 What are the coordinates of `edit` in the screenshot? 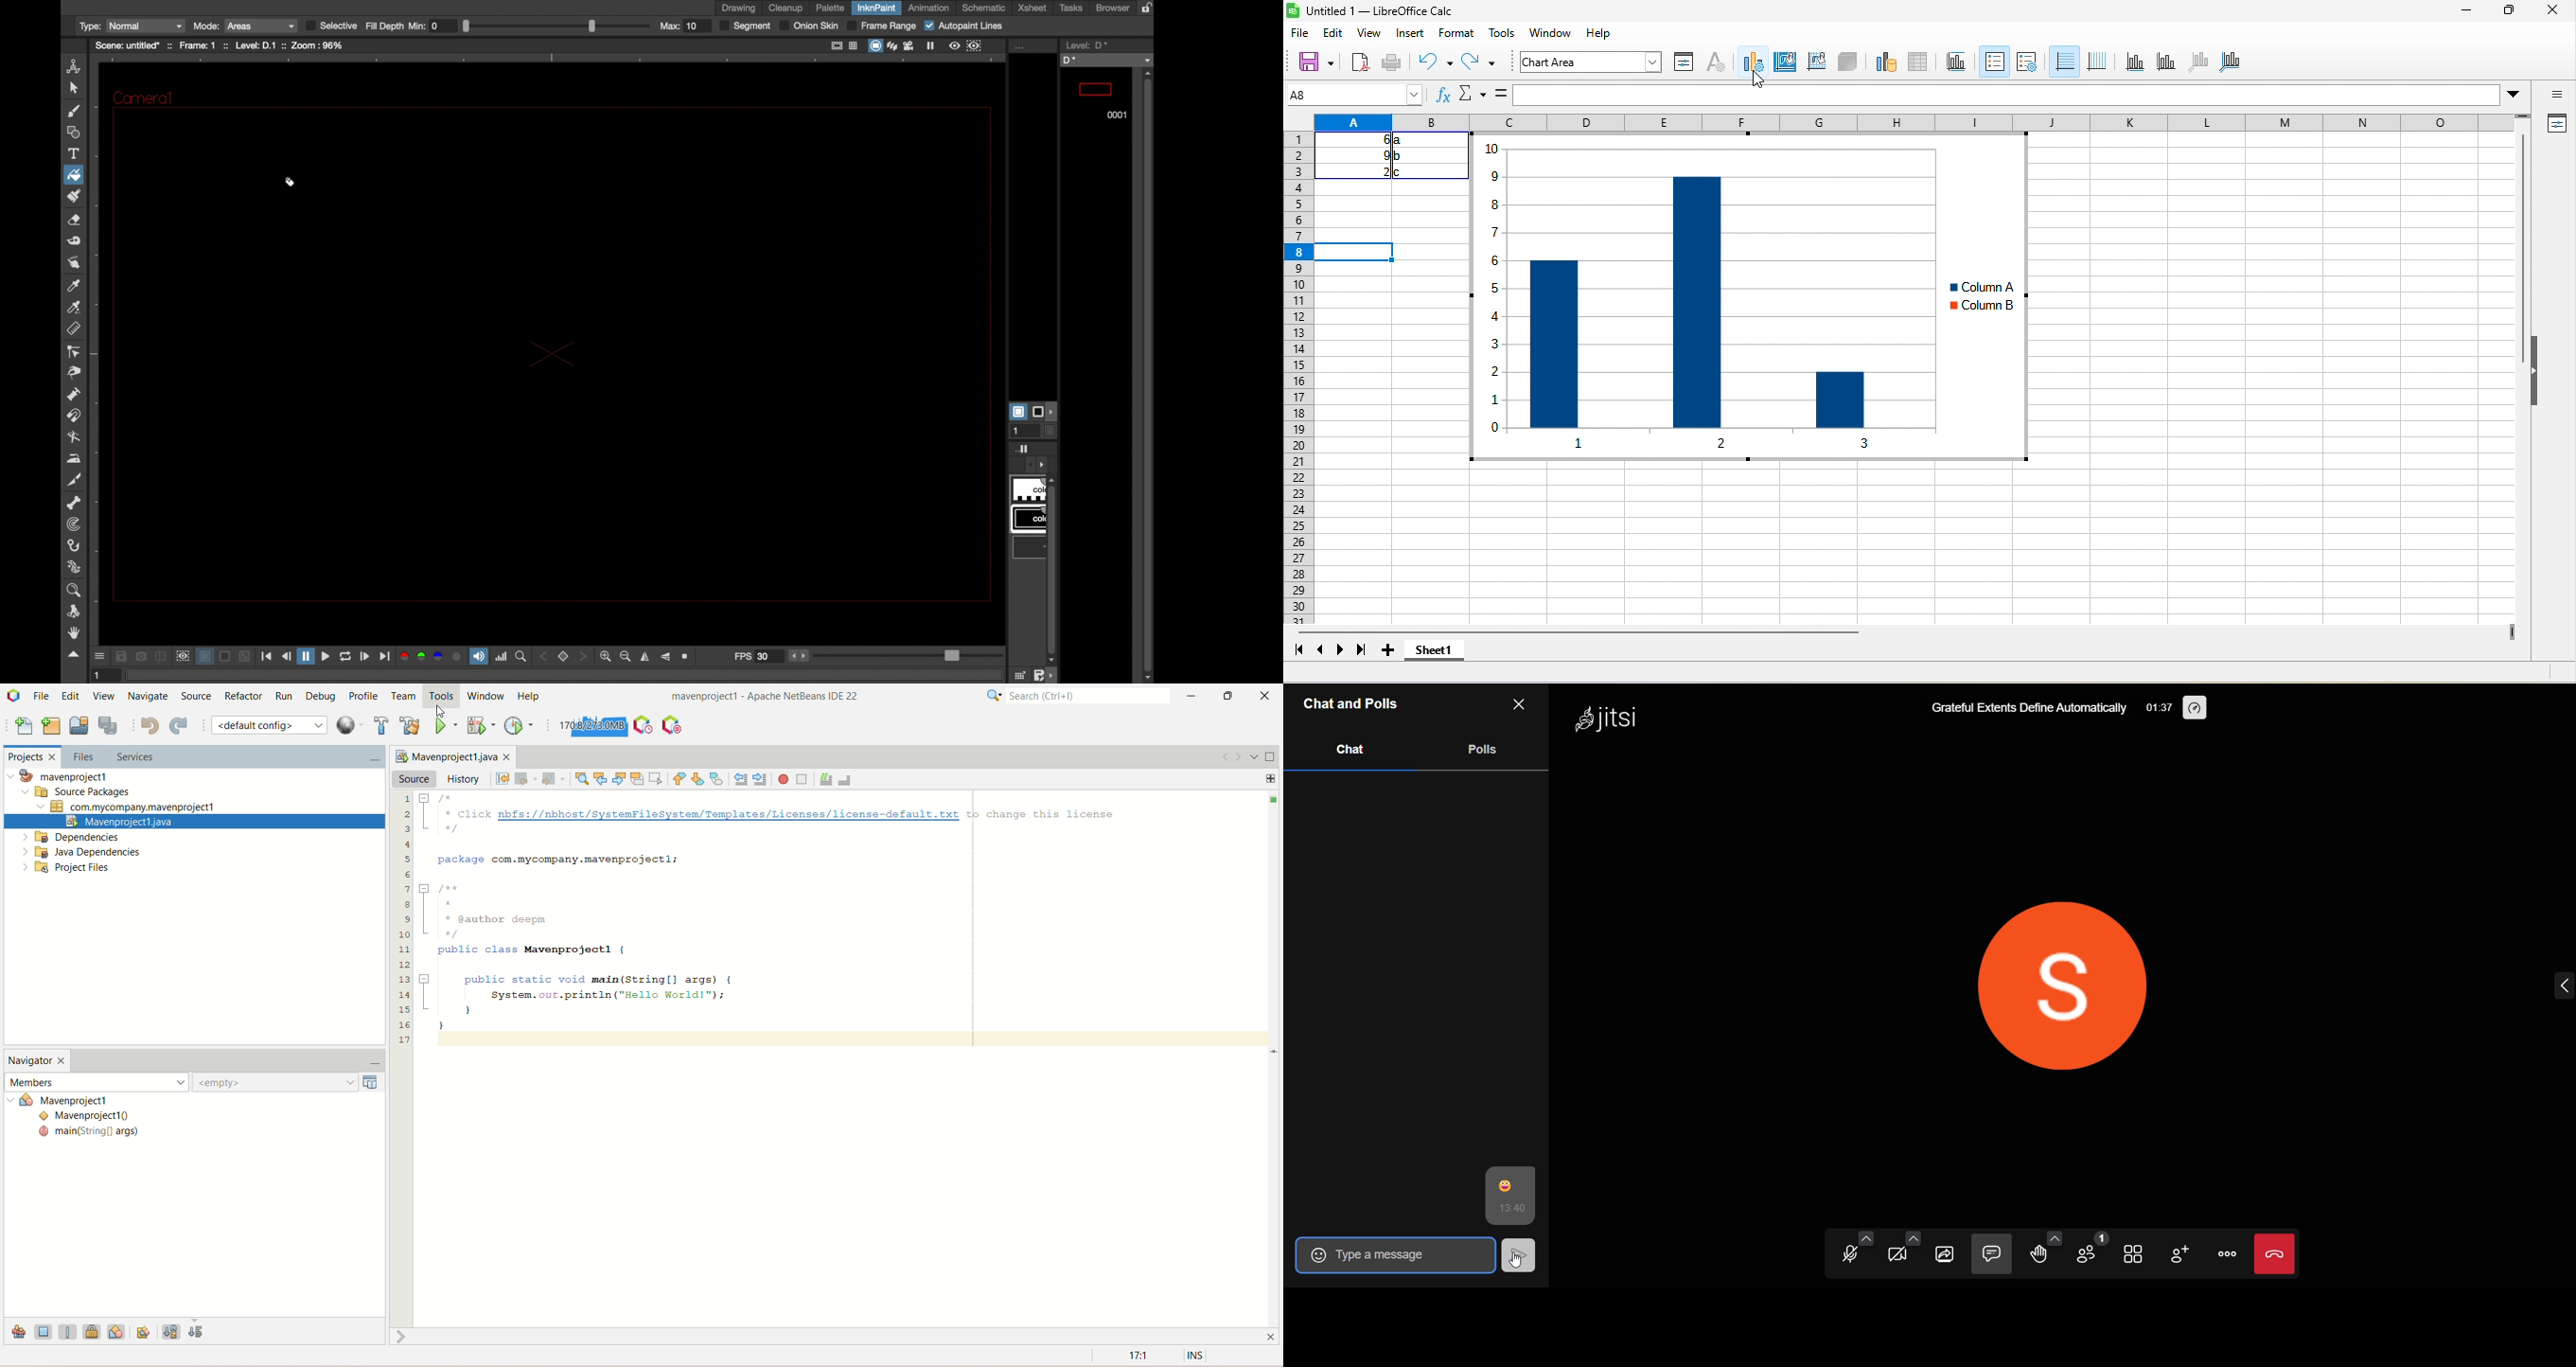 It's located at (1336, 31).